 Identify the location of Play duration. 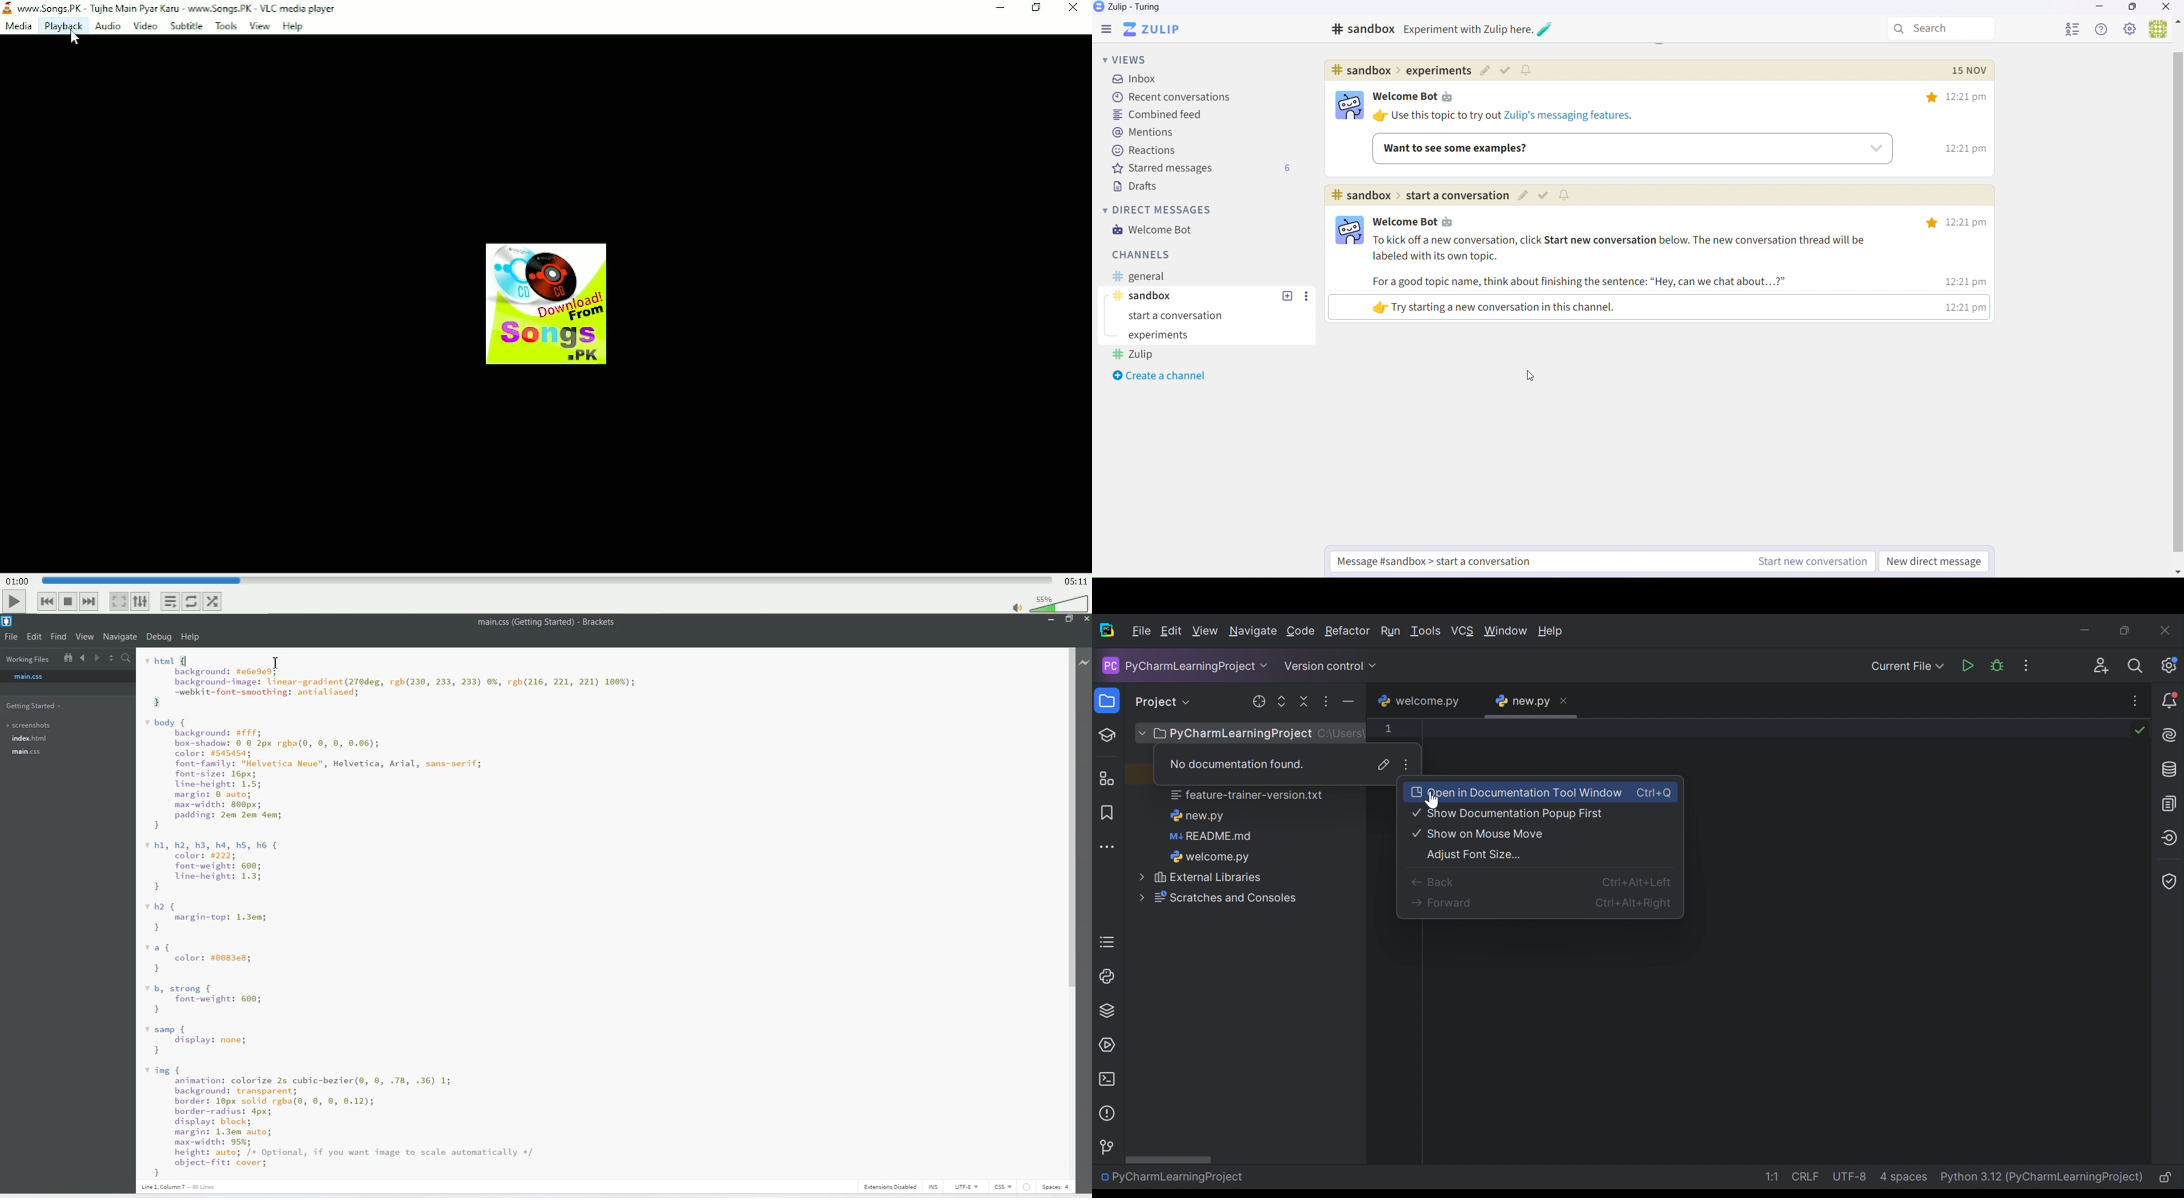
(545, 578).